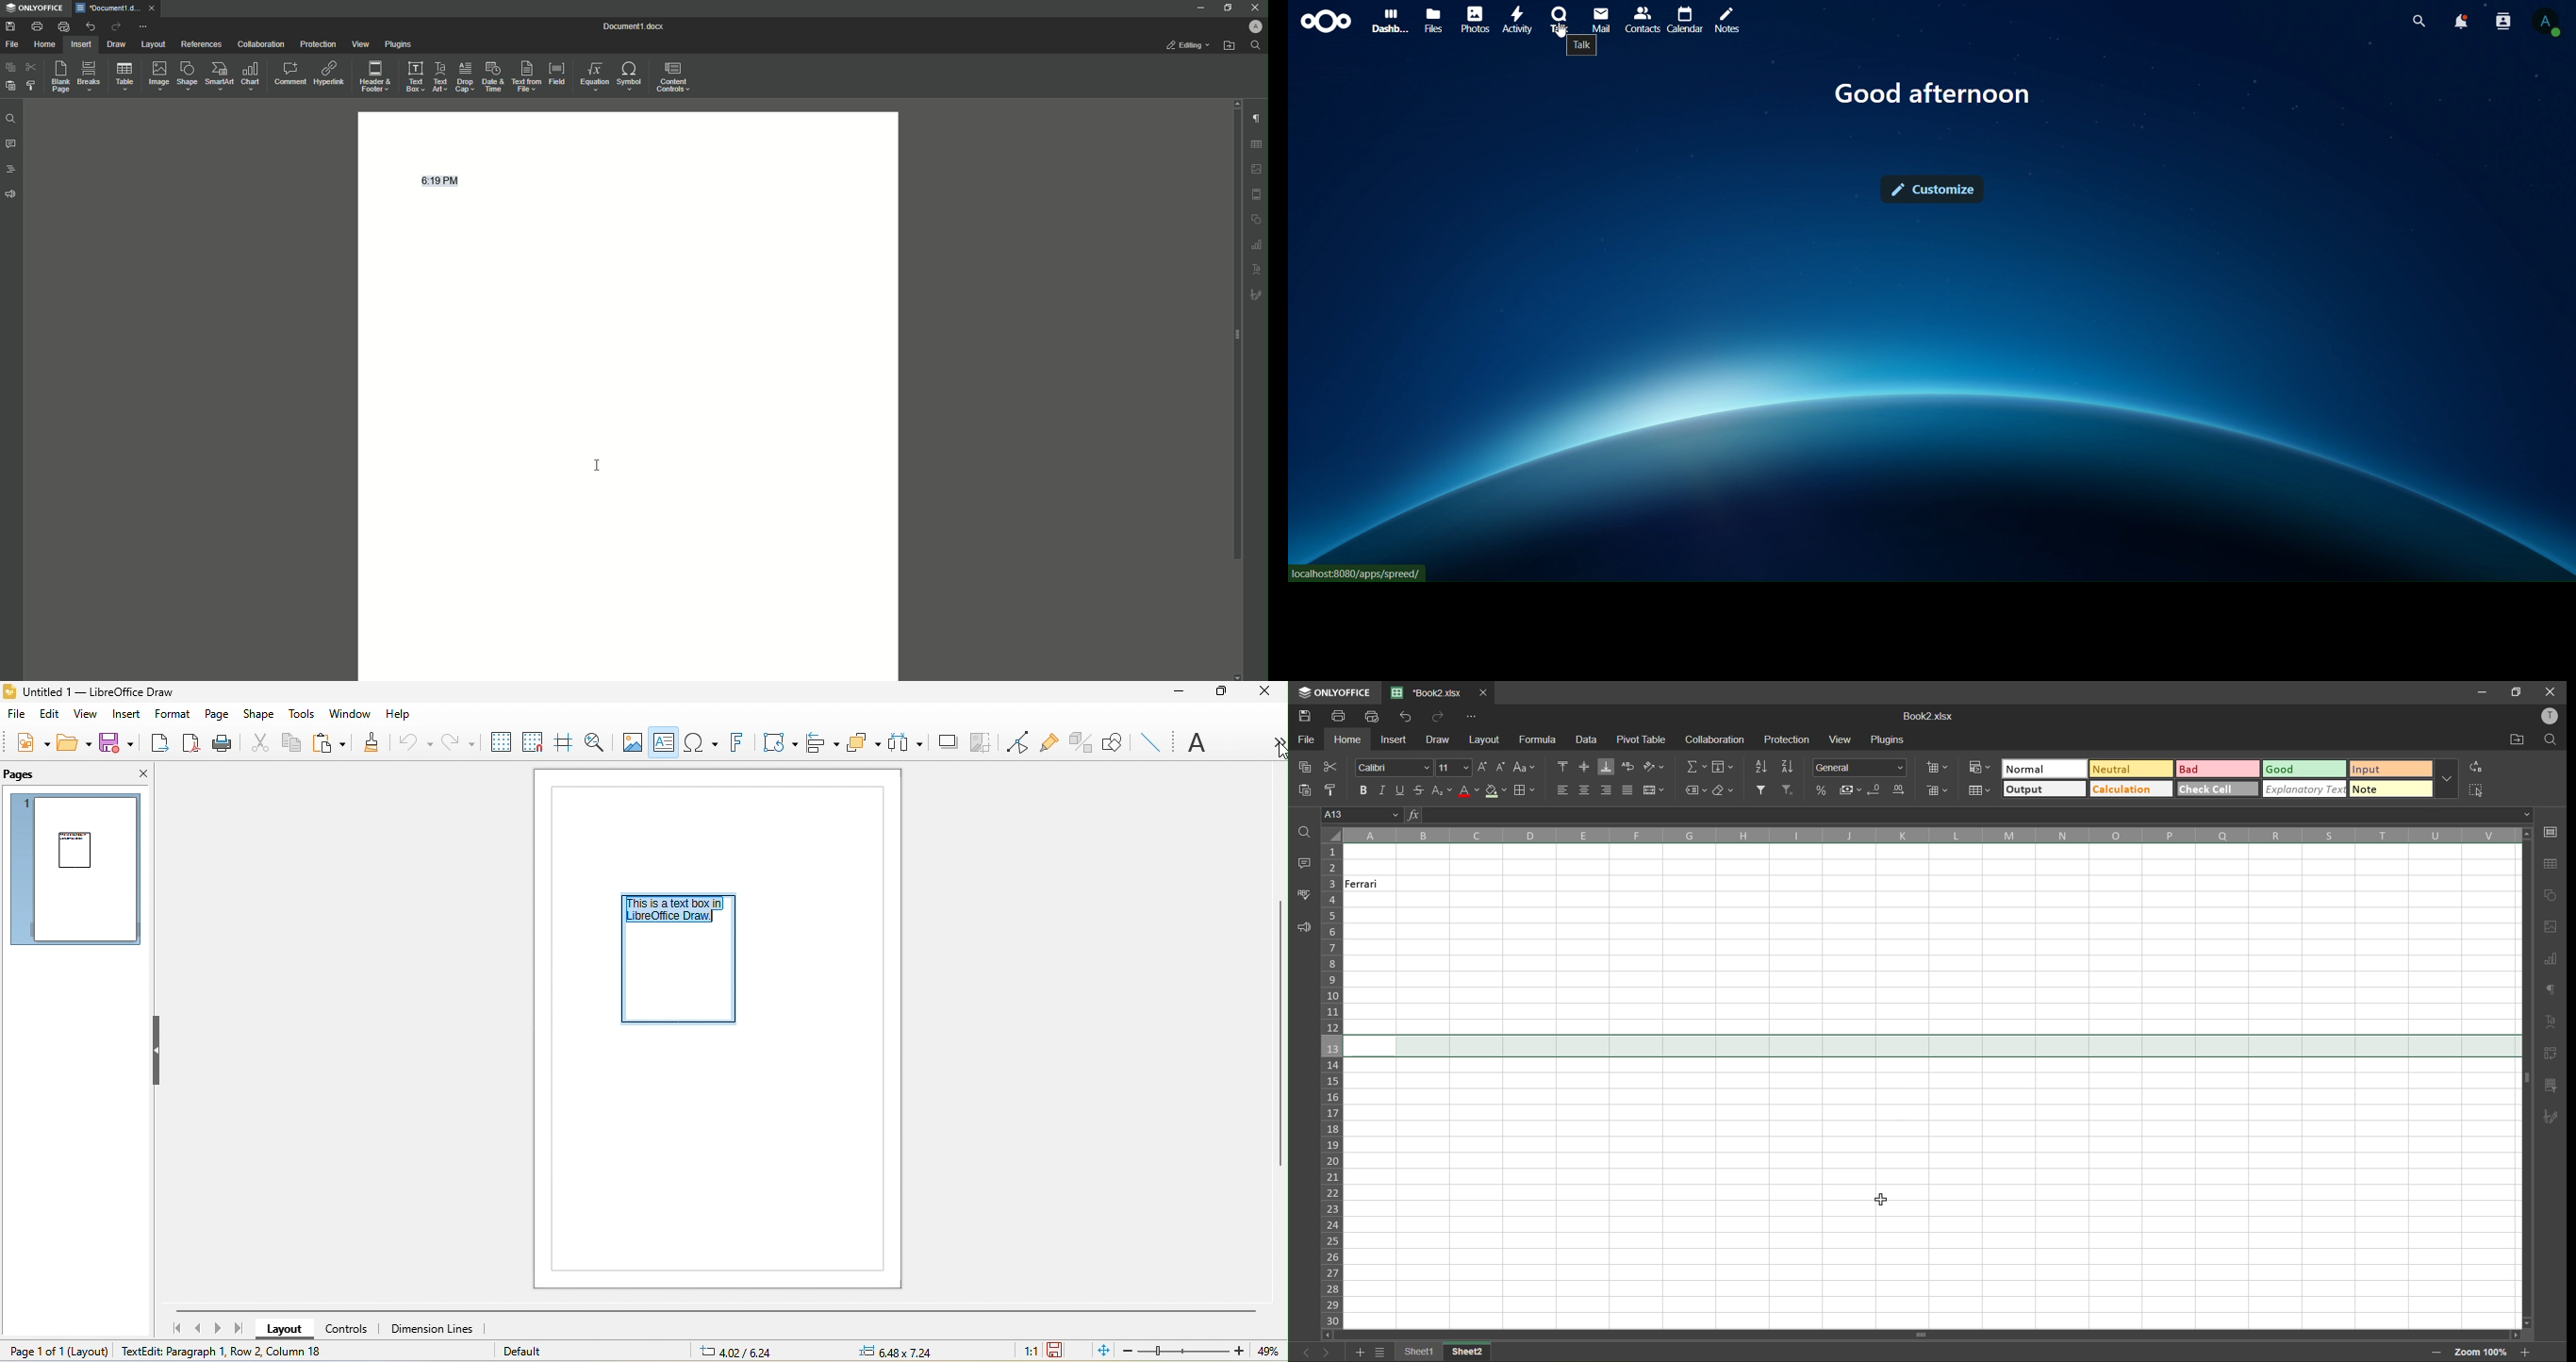 The height and width of the screenshot is (1372, 2576). What do you see at coordinates (631, 77) in the screenshot?
I see `Symbol` at bounding box center [631, 77].